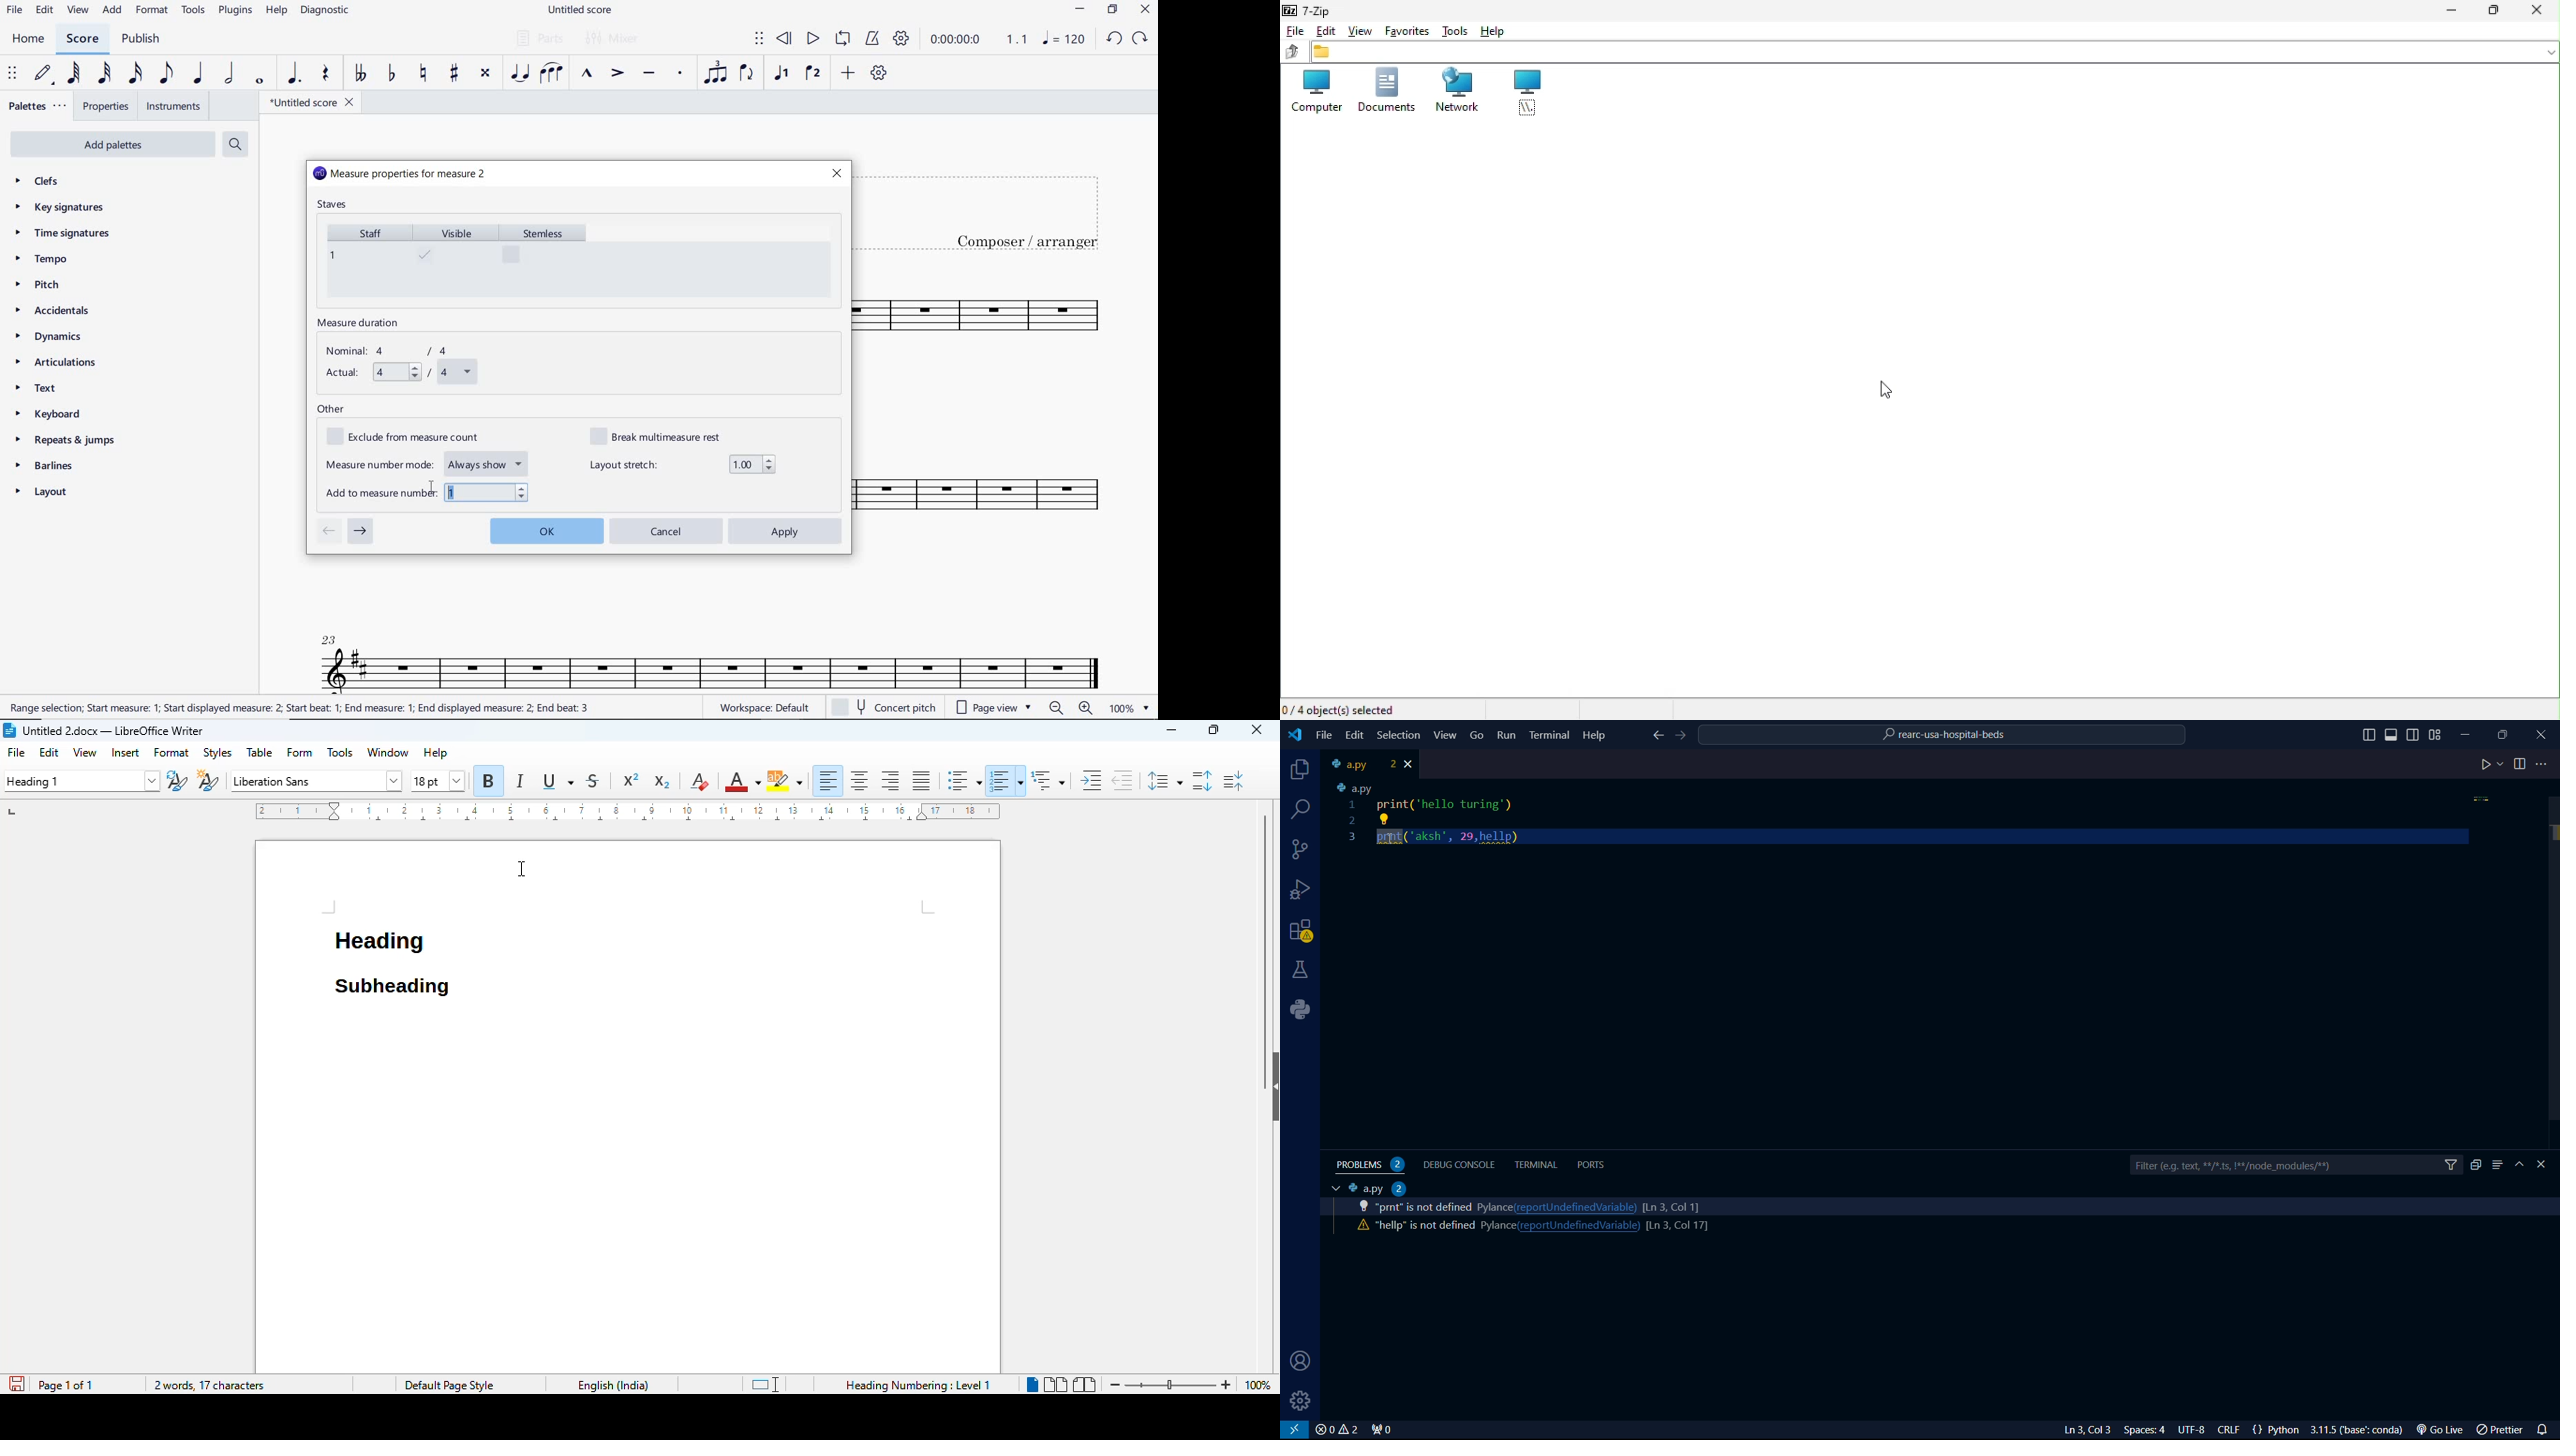  What do you see at coordinates (12, 1385) in the screenshot?
I see `click to save document` at bounding box center [12, 1385].